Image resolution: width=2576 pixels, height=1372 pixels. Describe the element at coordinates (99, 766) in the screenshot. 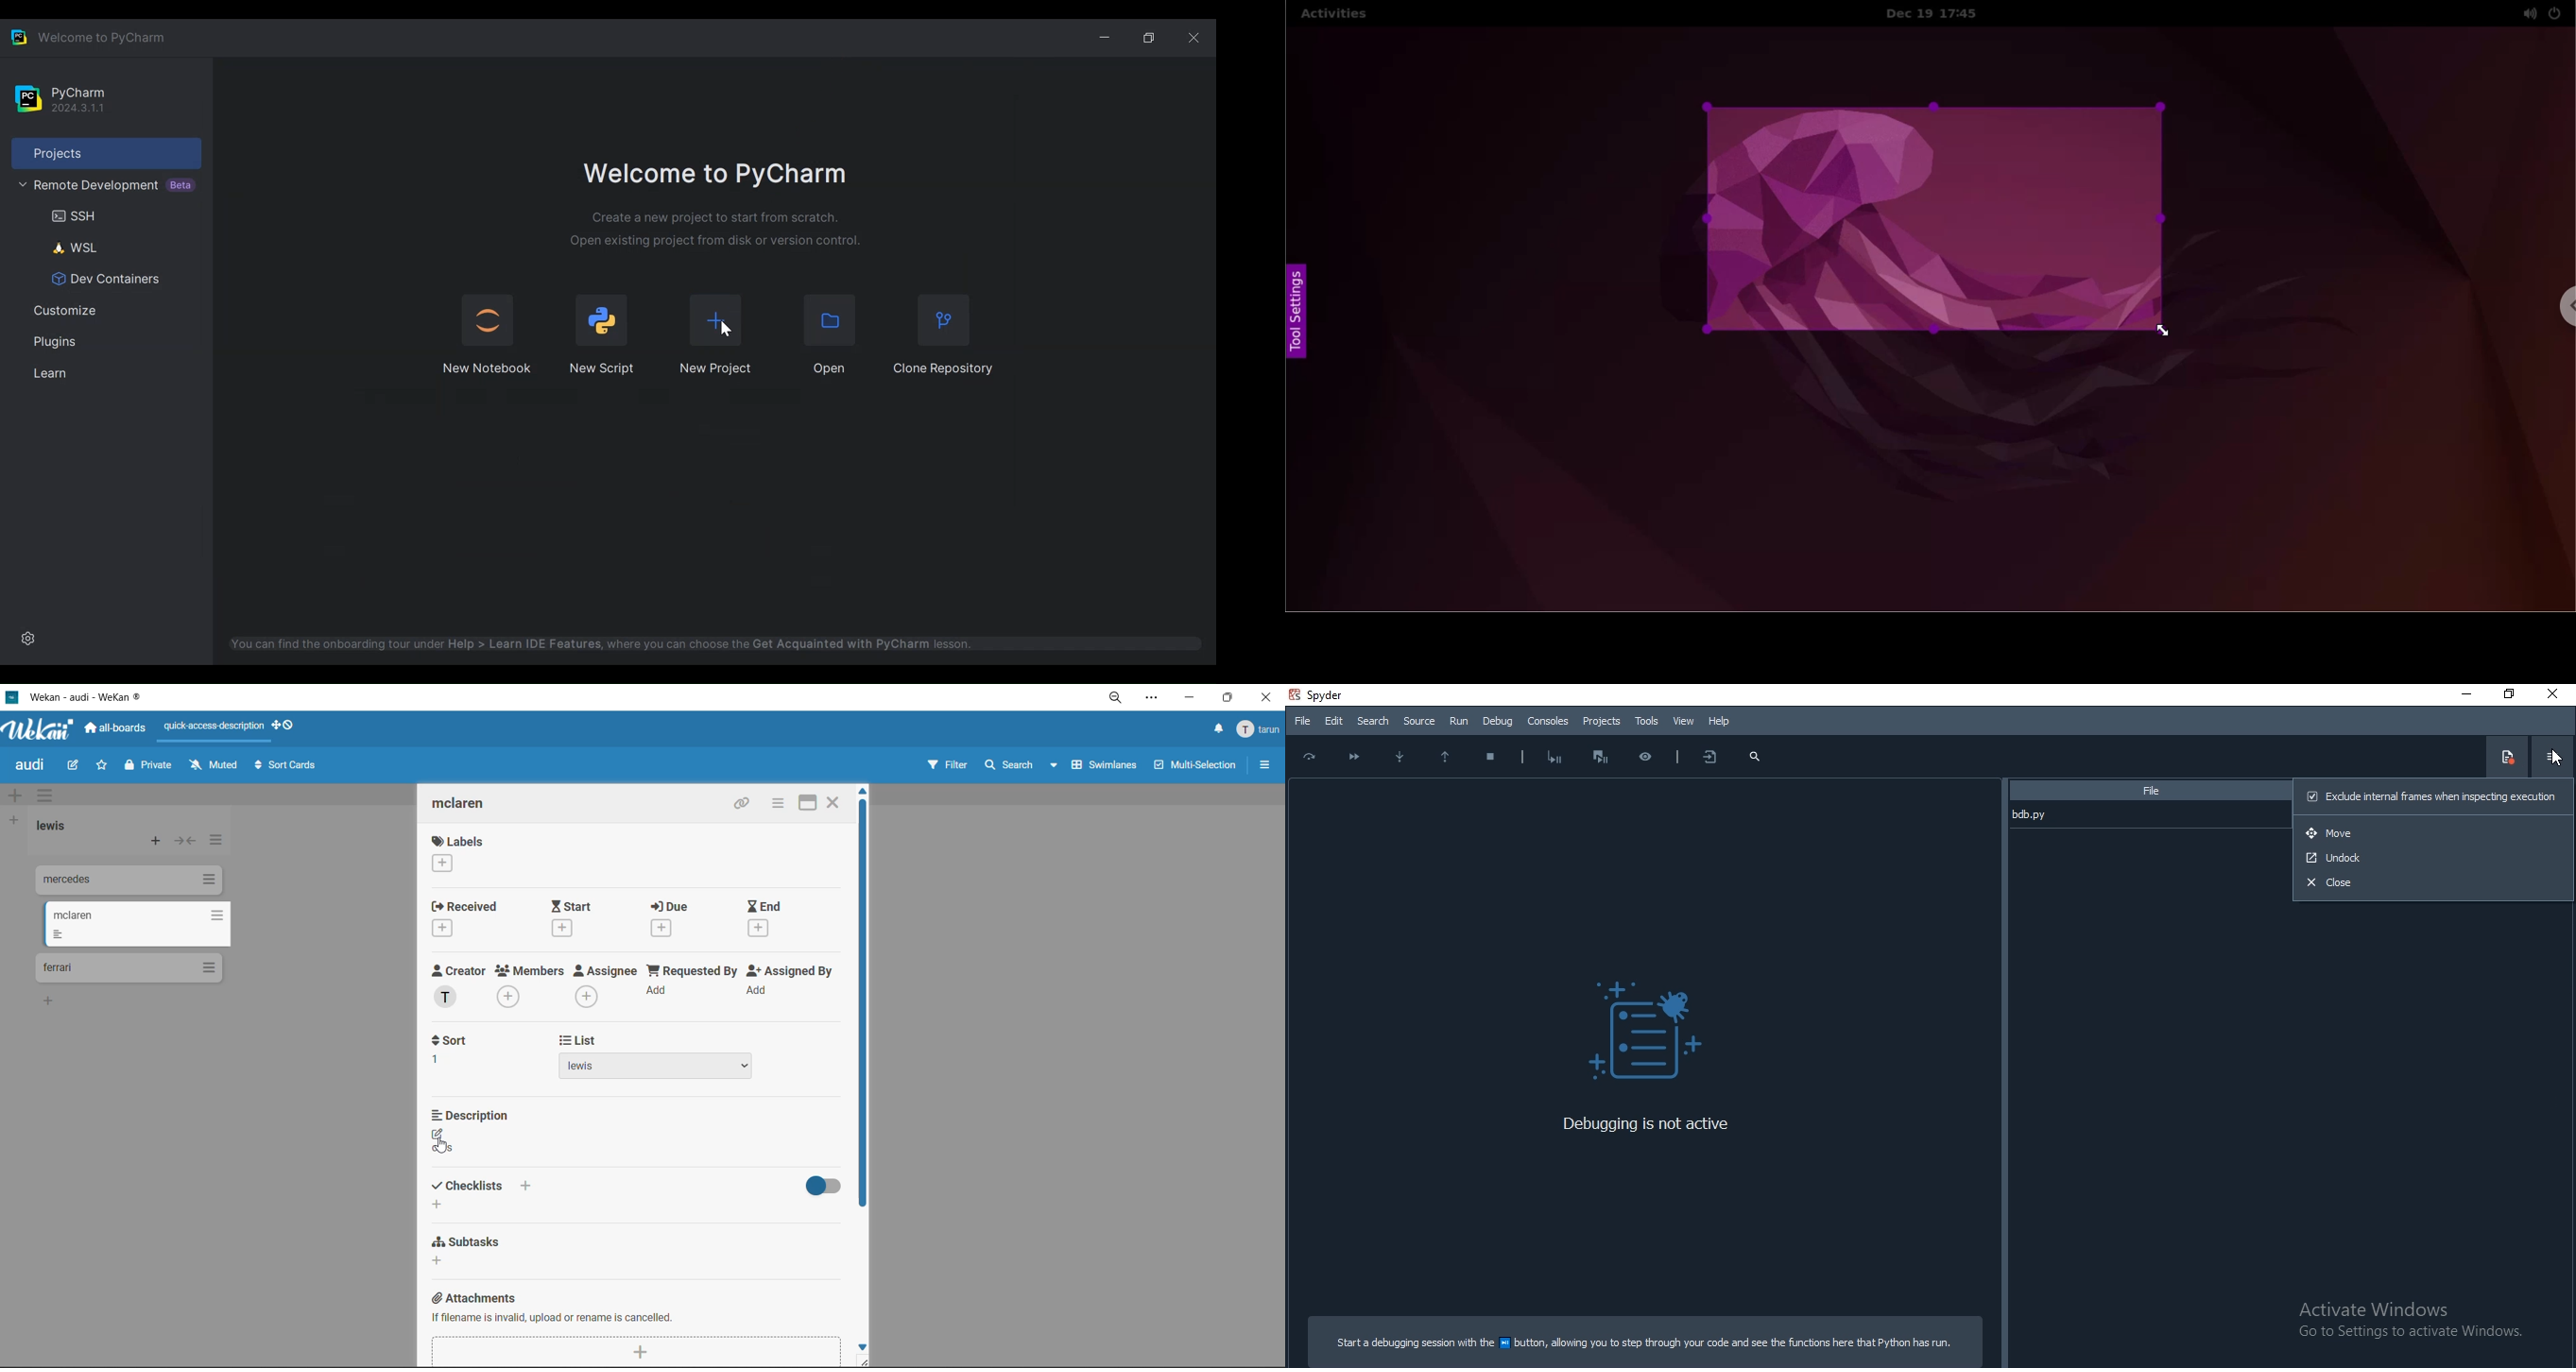

I see `star` at that location.